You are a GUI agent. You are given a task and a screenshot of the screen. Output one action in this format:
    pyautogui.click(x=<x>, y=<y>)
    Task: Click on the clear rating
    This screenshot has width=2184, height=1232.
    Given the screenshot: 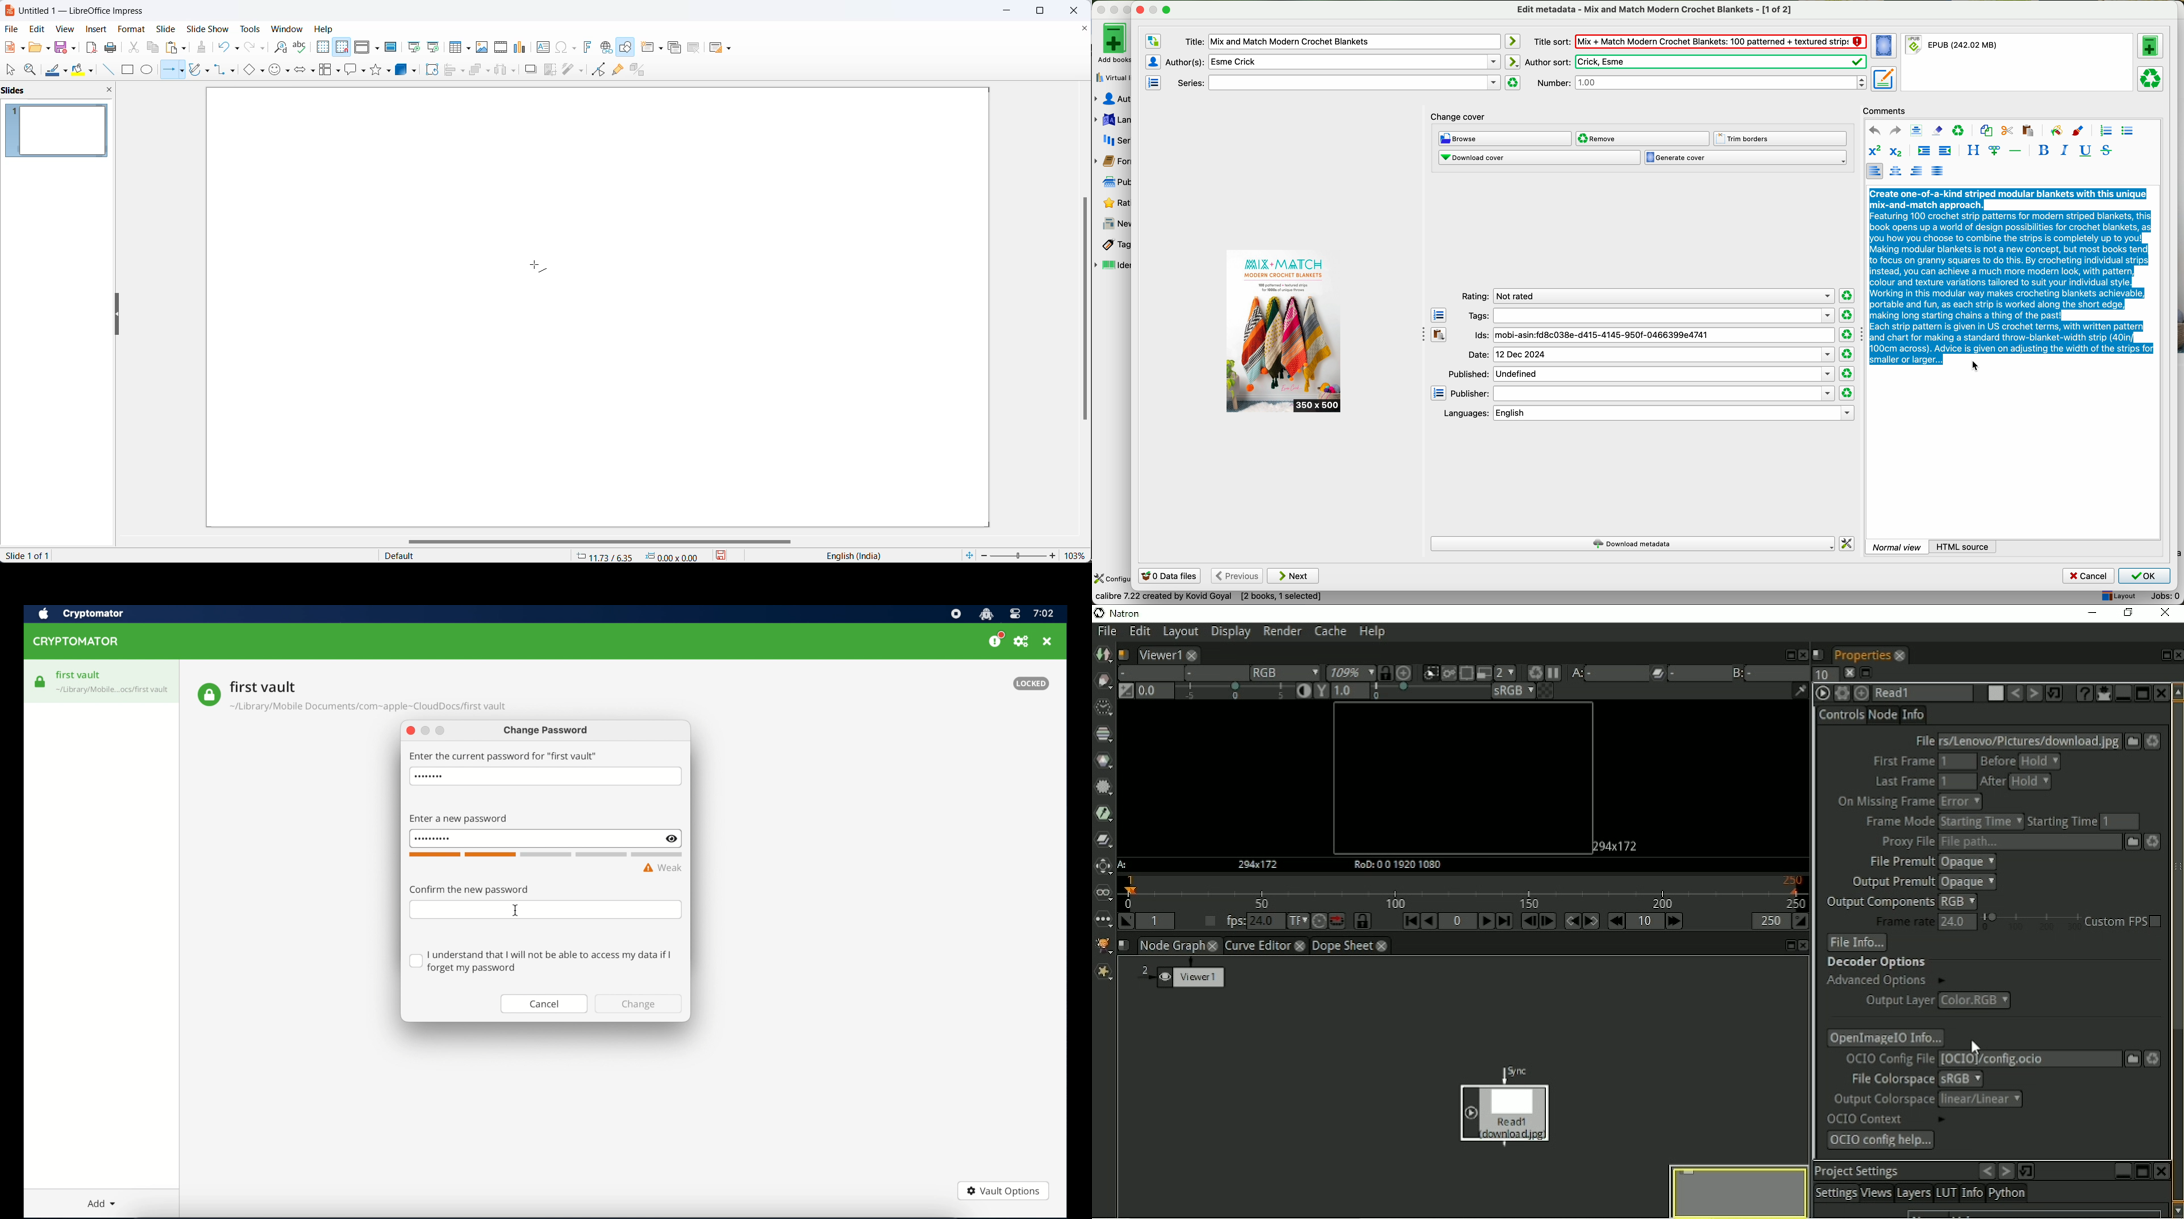 What is the action you would take?
    pyautogui.click(x=1847, y=355)
    